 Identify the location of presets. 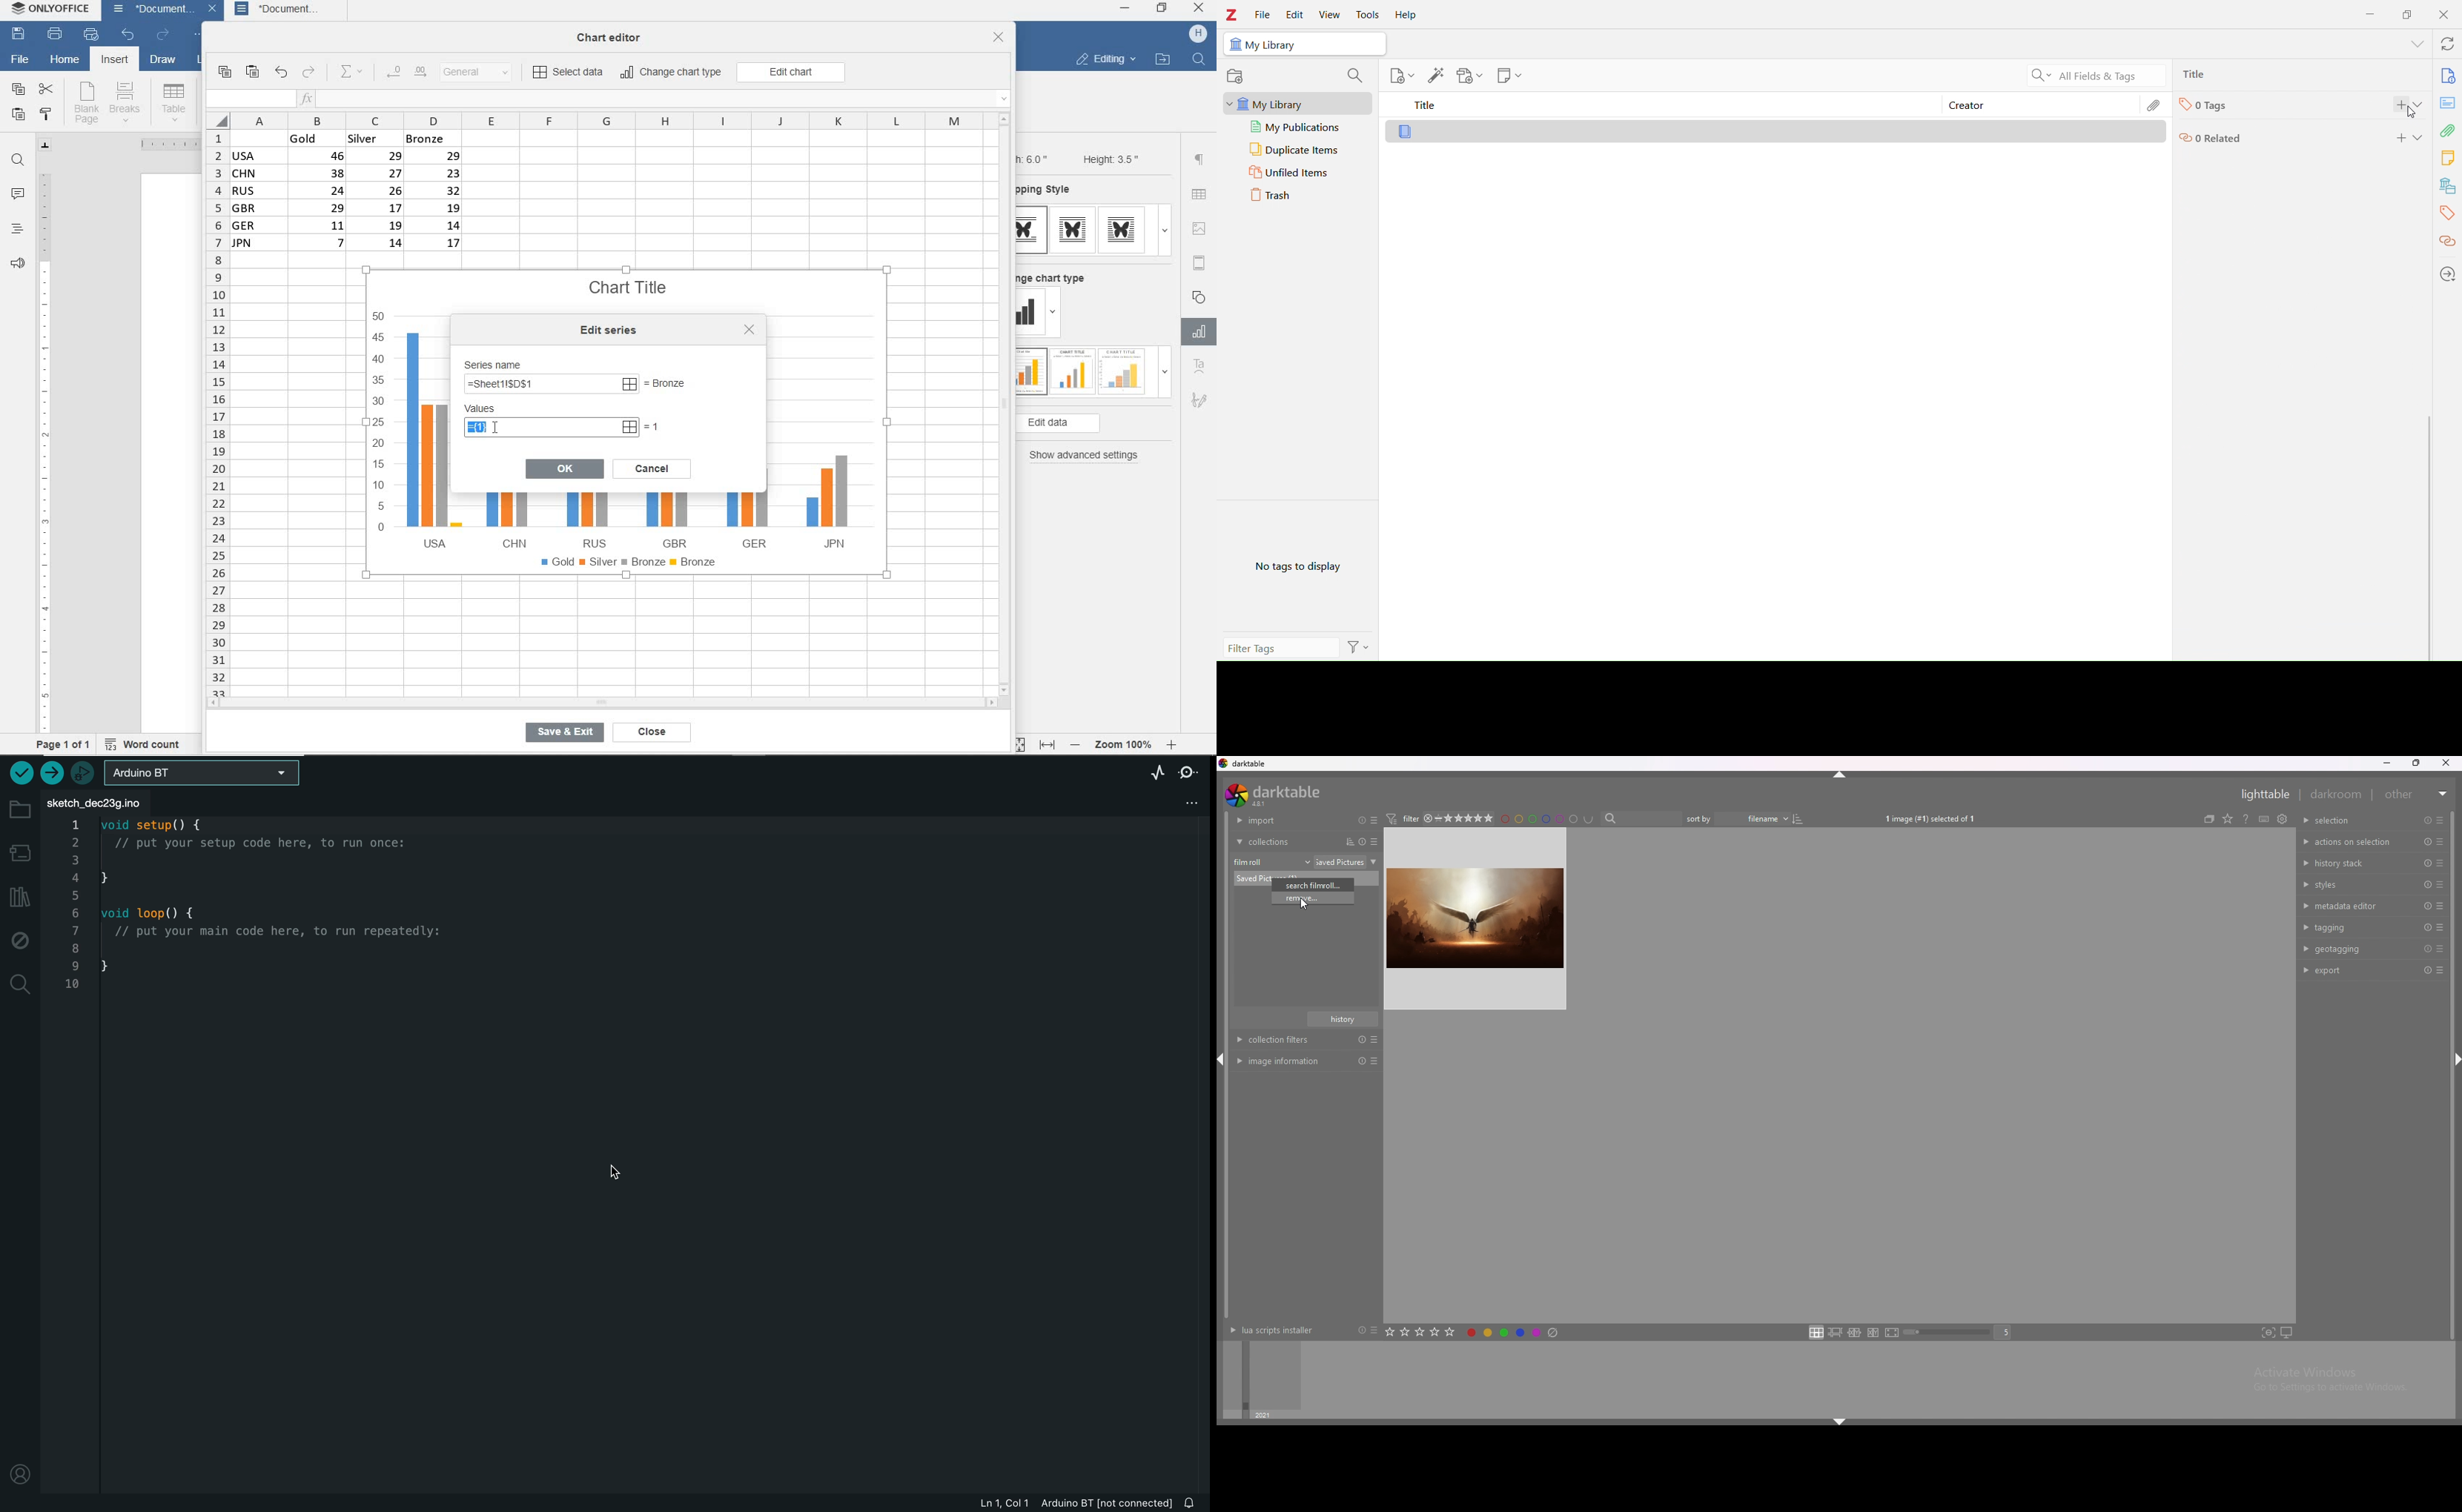
(2438, 820).